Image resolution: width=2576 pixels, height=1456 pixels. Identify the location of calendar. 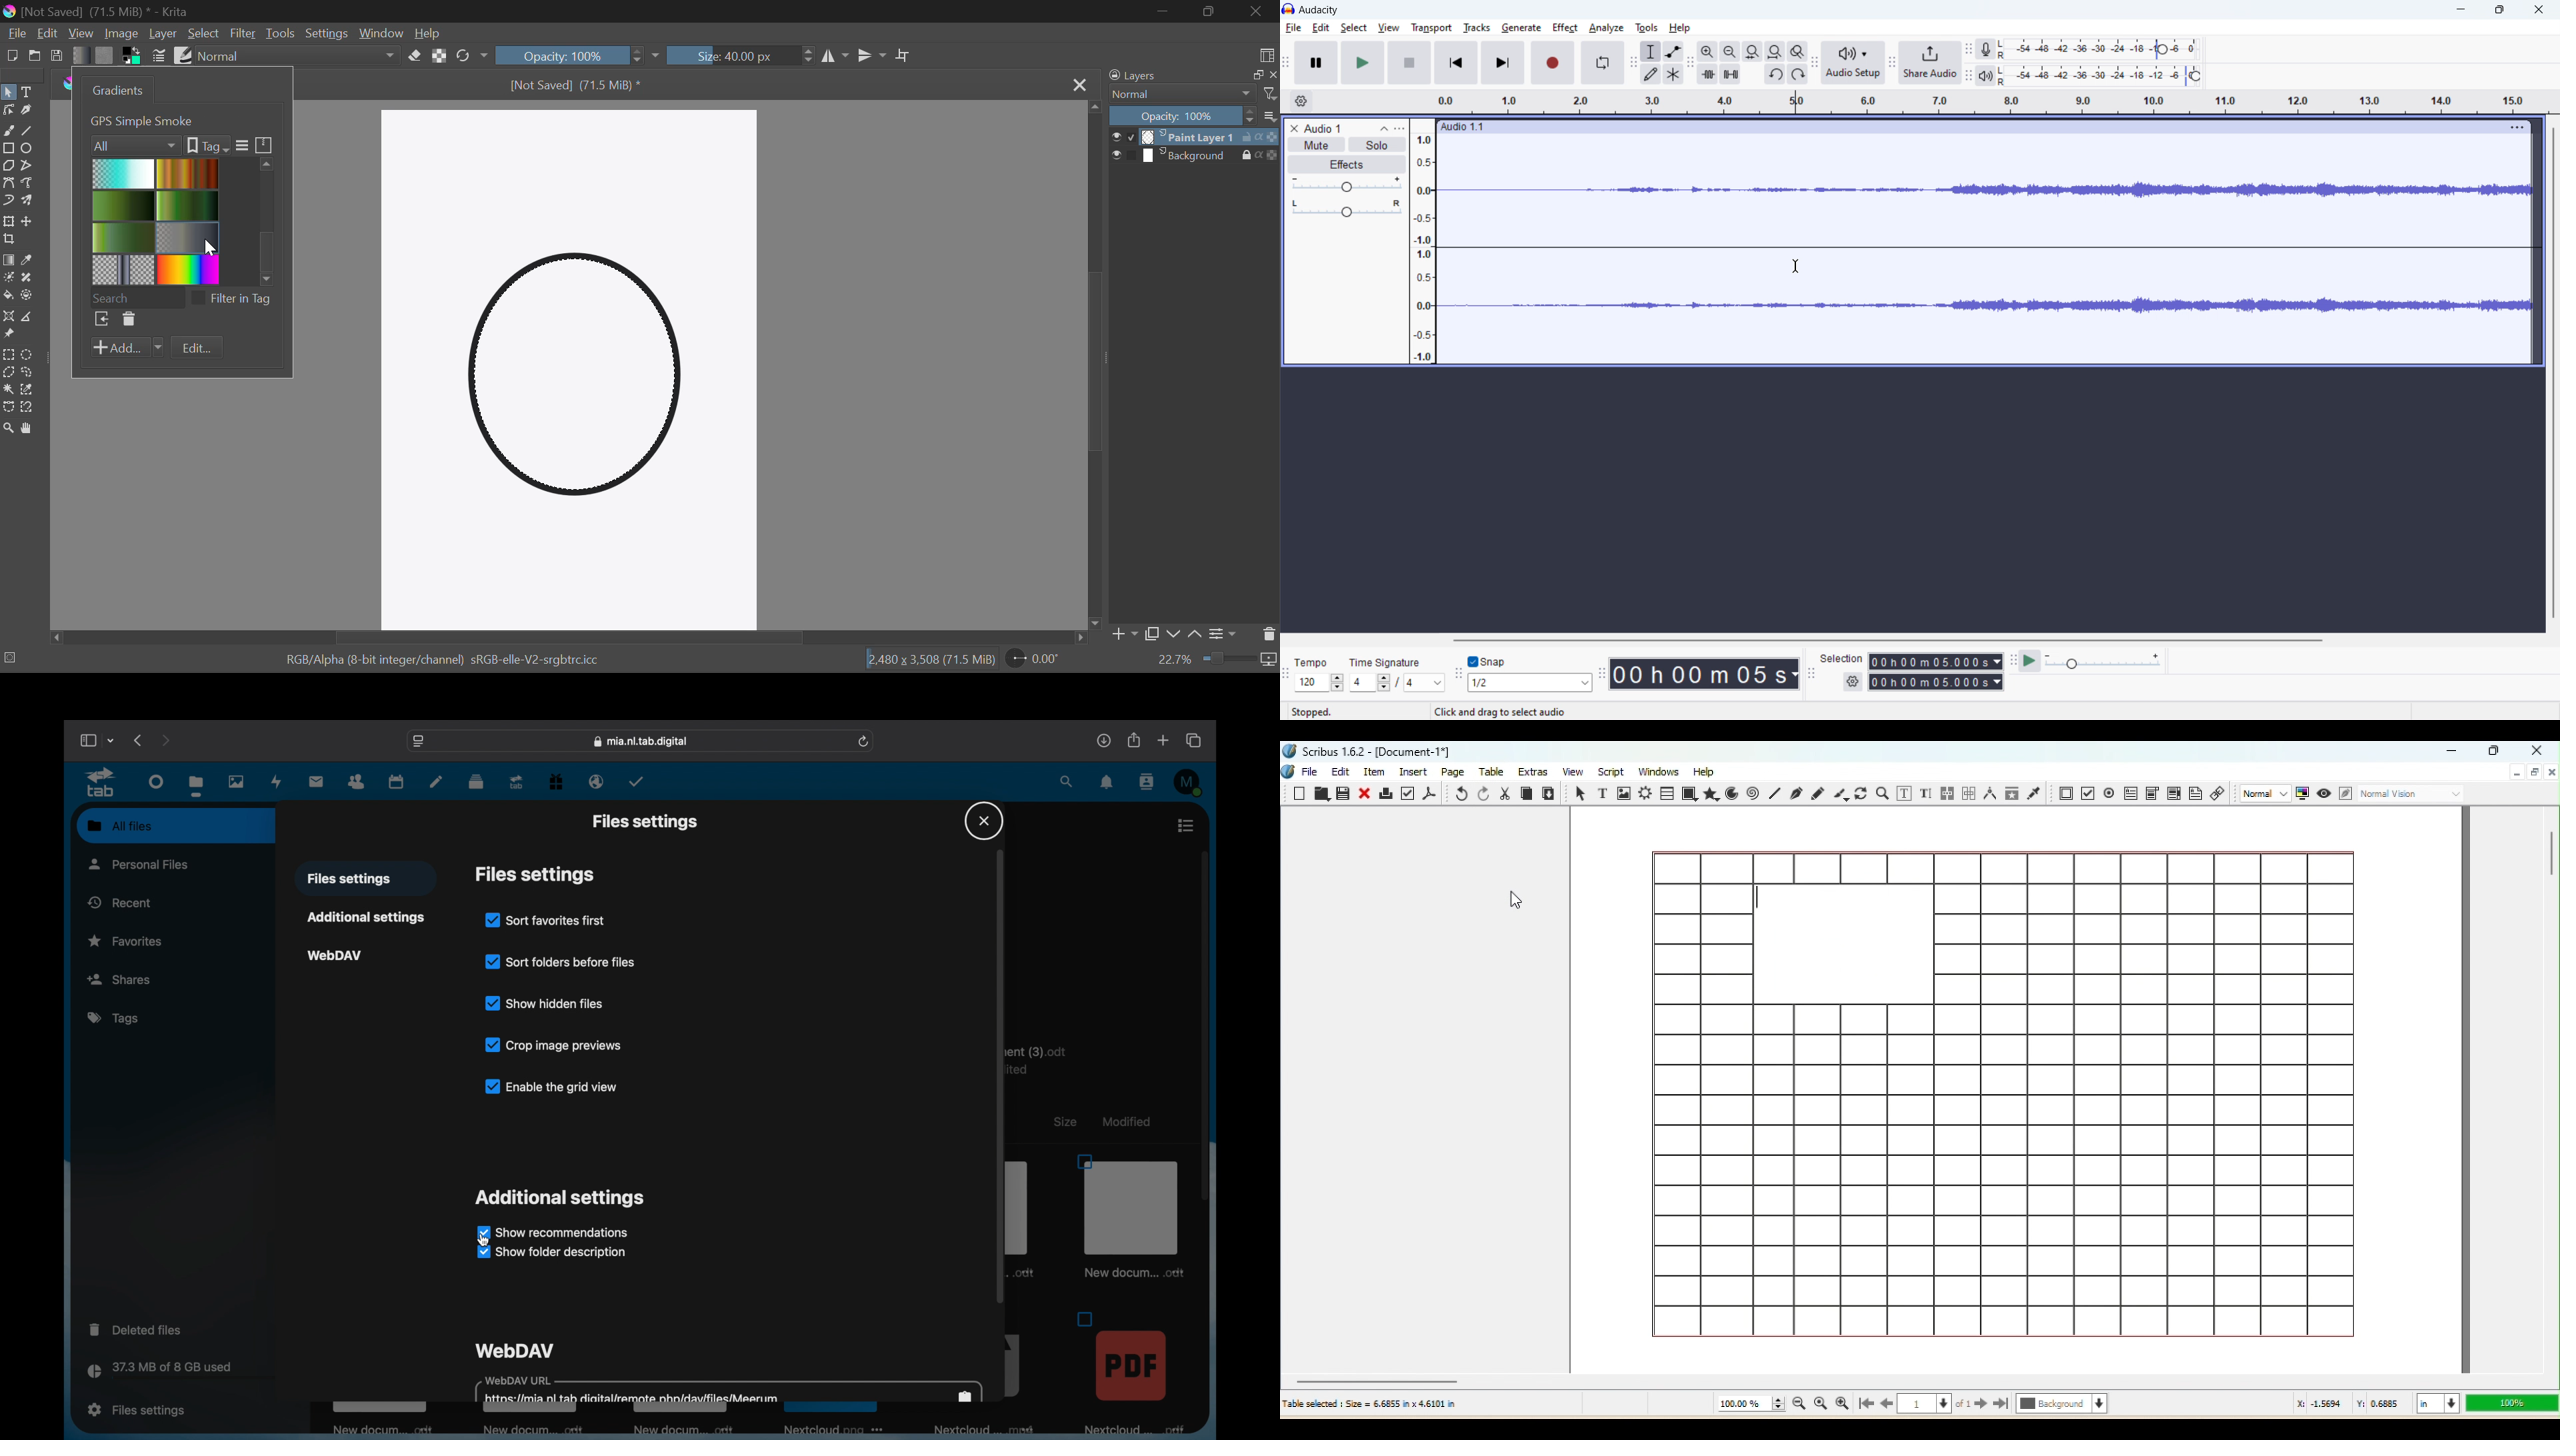
(396, 781).